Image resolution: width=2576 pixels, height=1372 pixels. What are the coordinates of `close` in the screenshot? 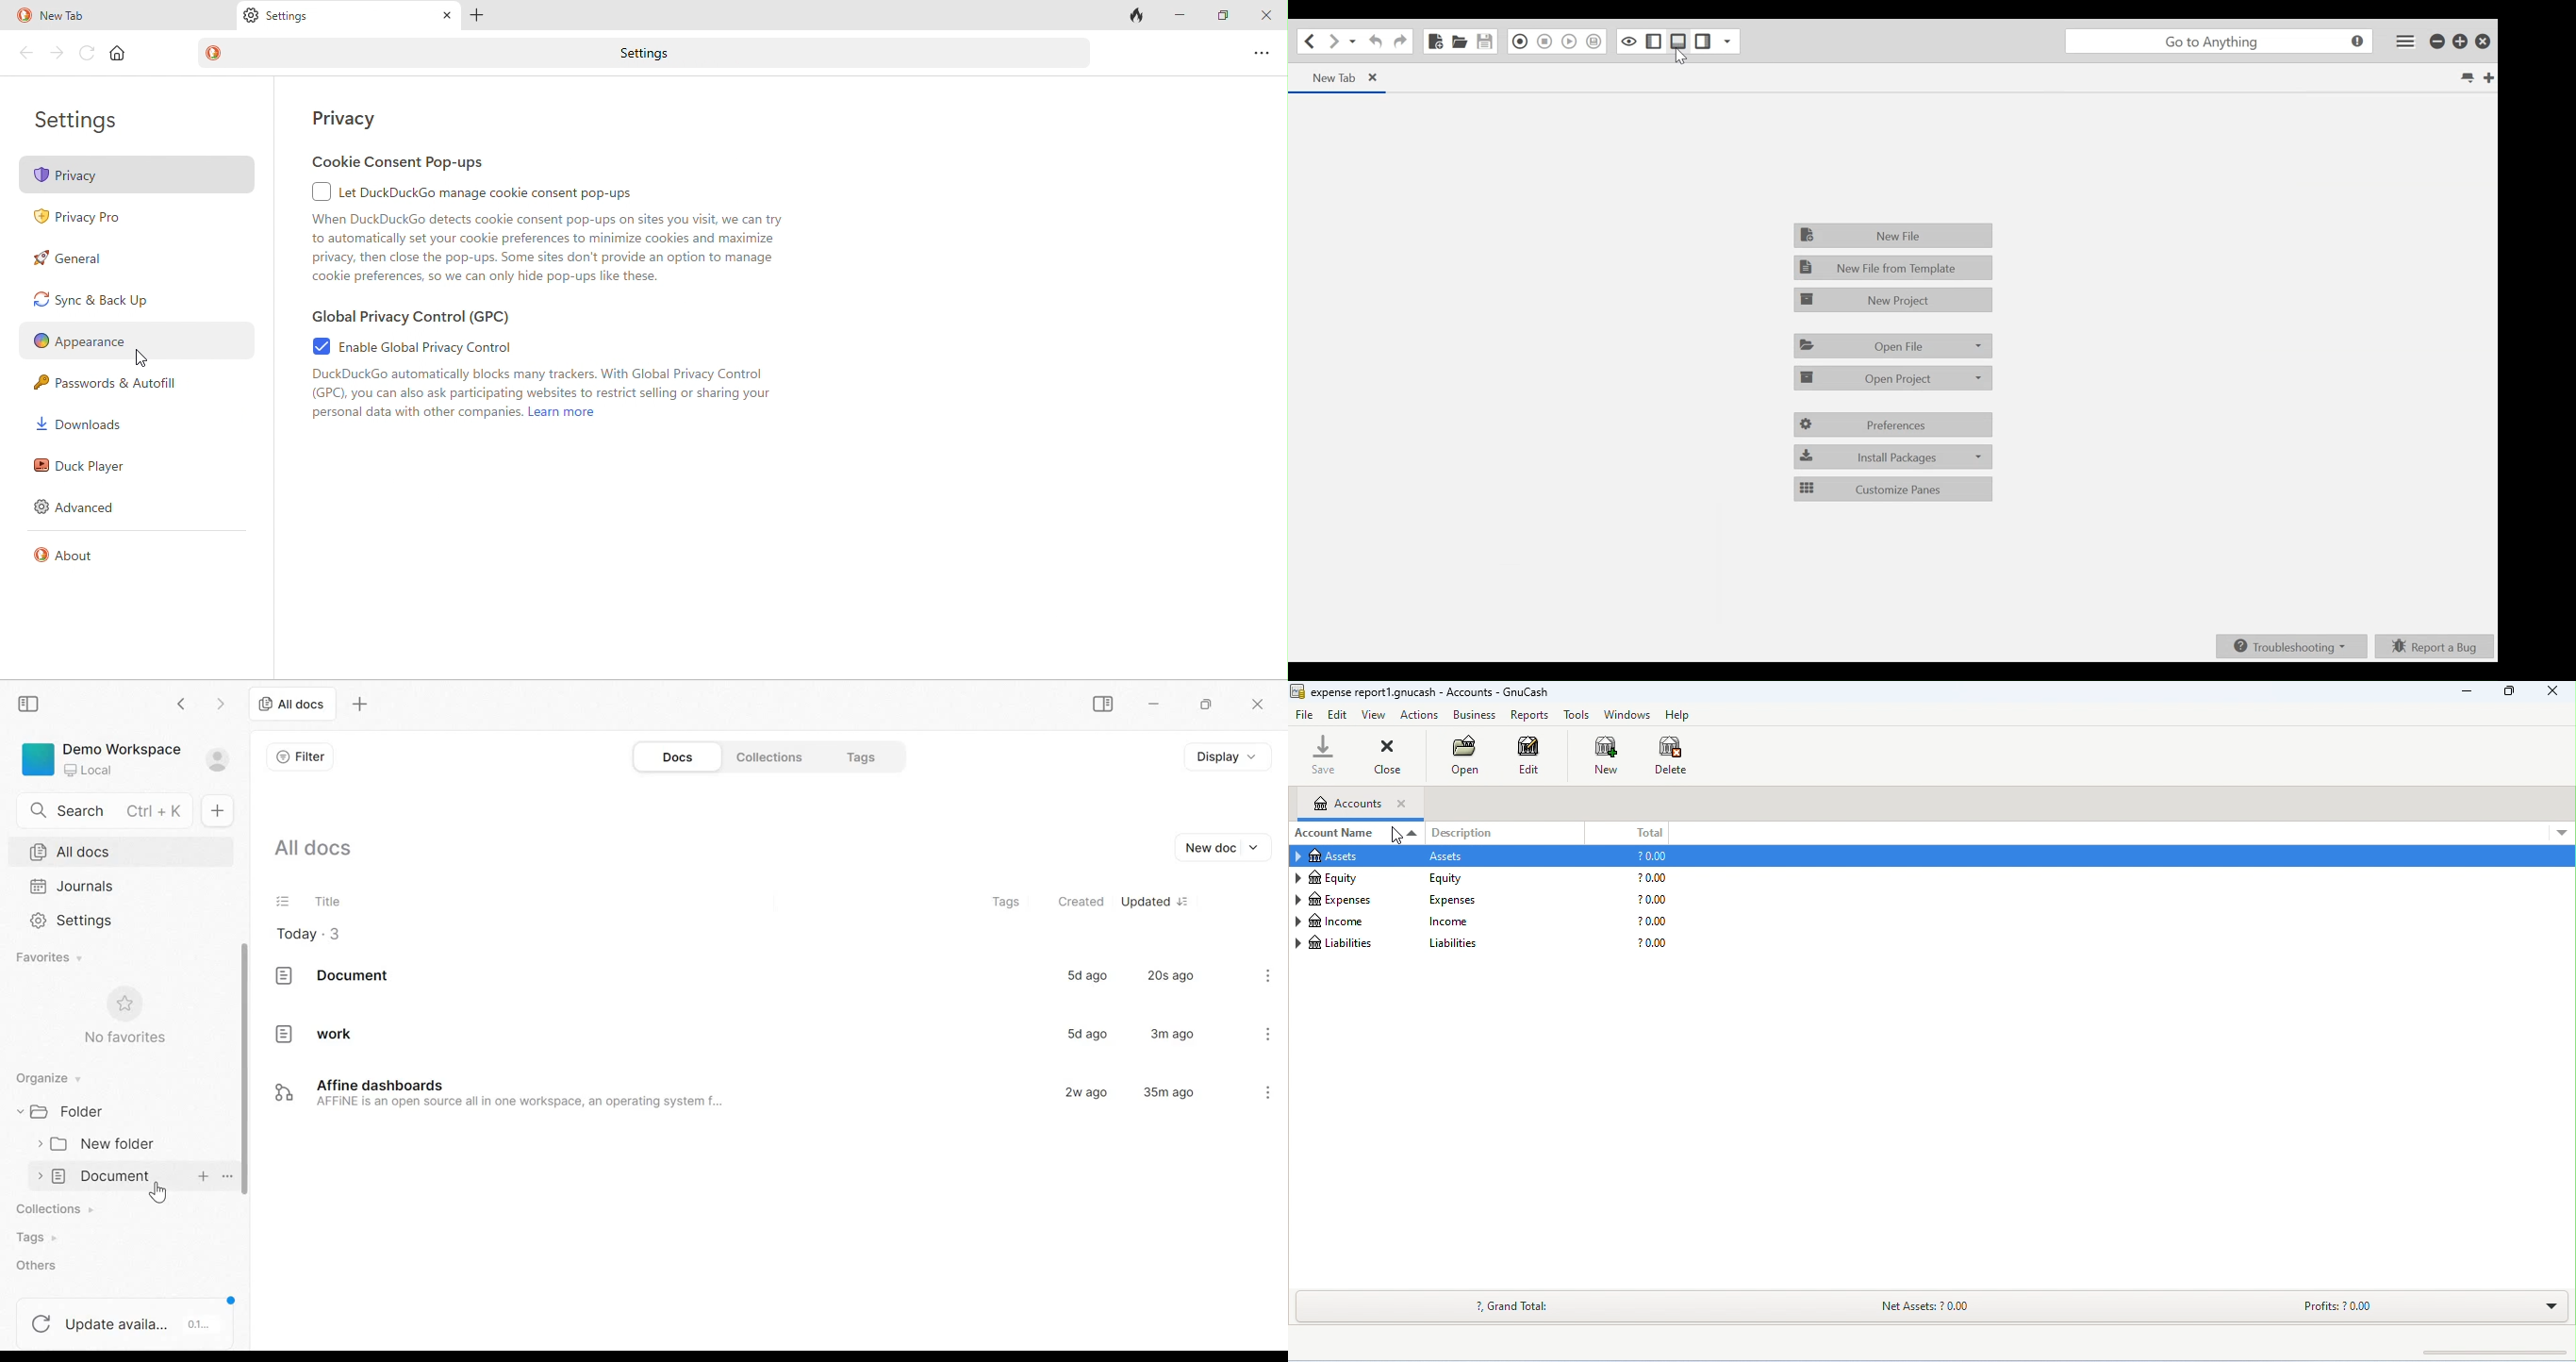 It's located at (1266, 17).